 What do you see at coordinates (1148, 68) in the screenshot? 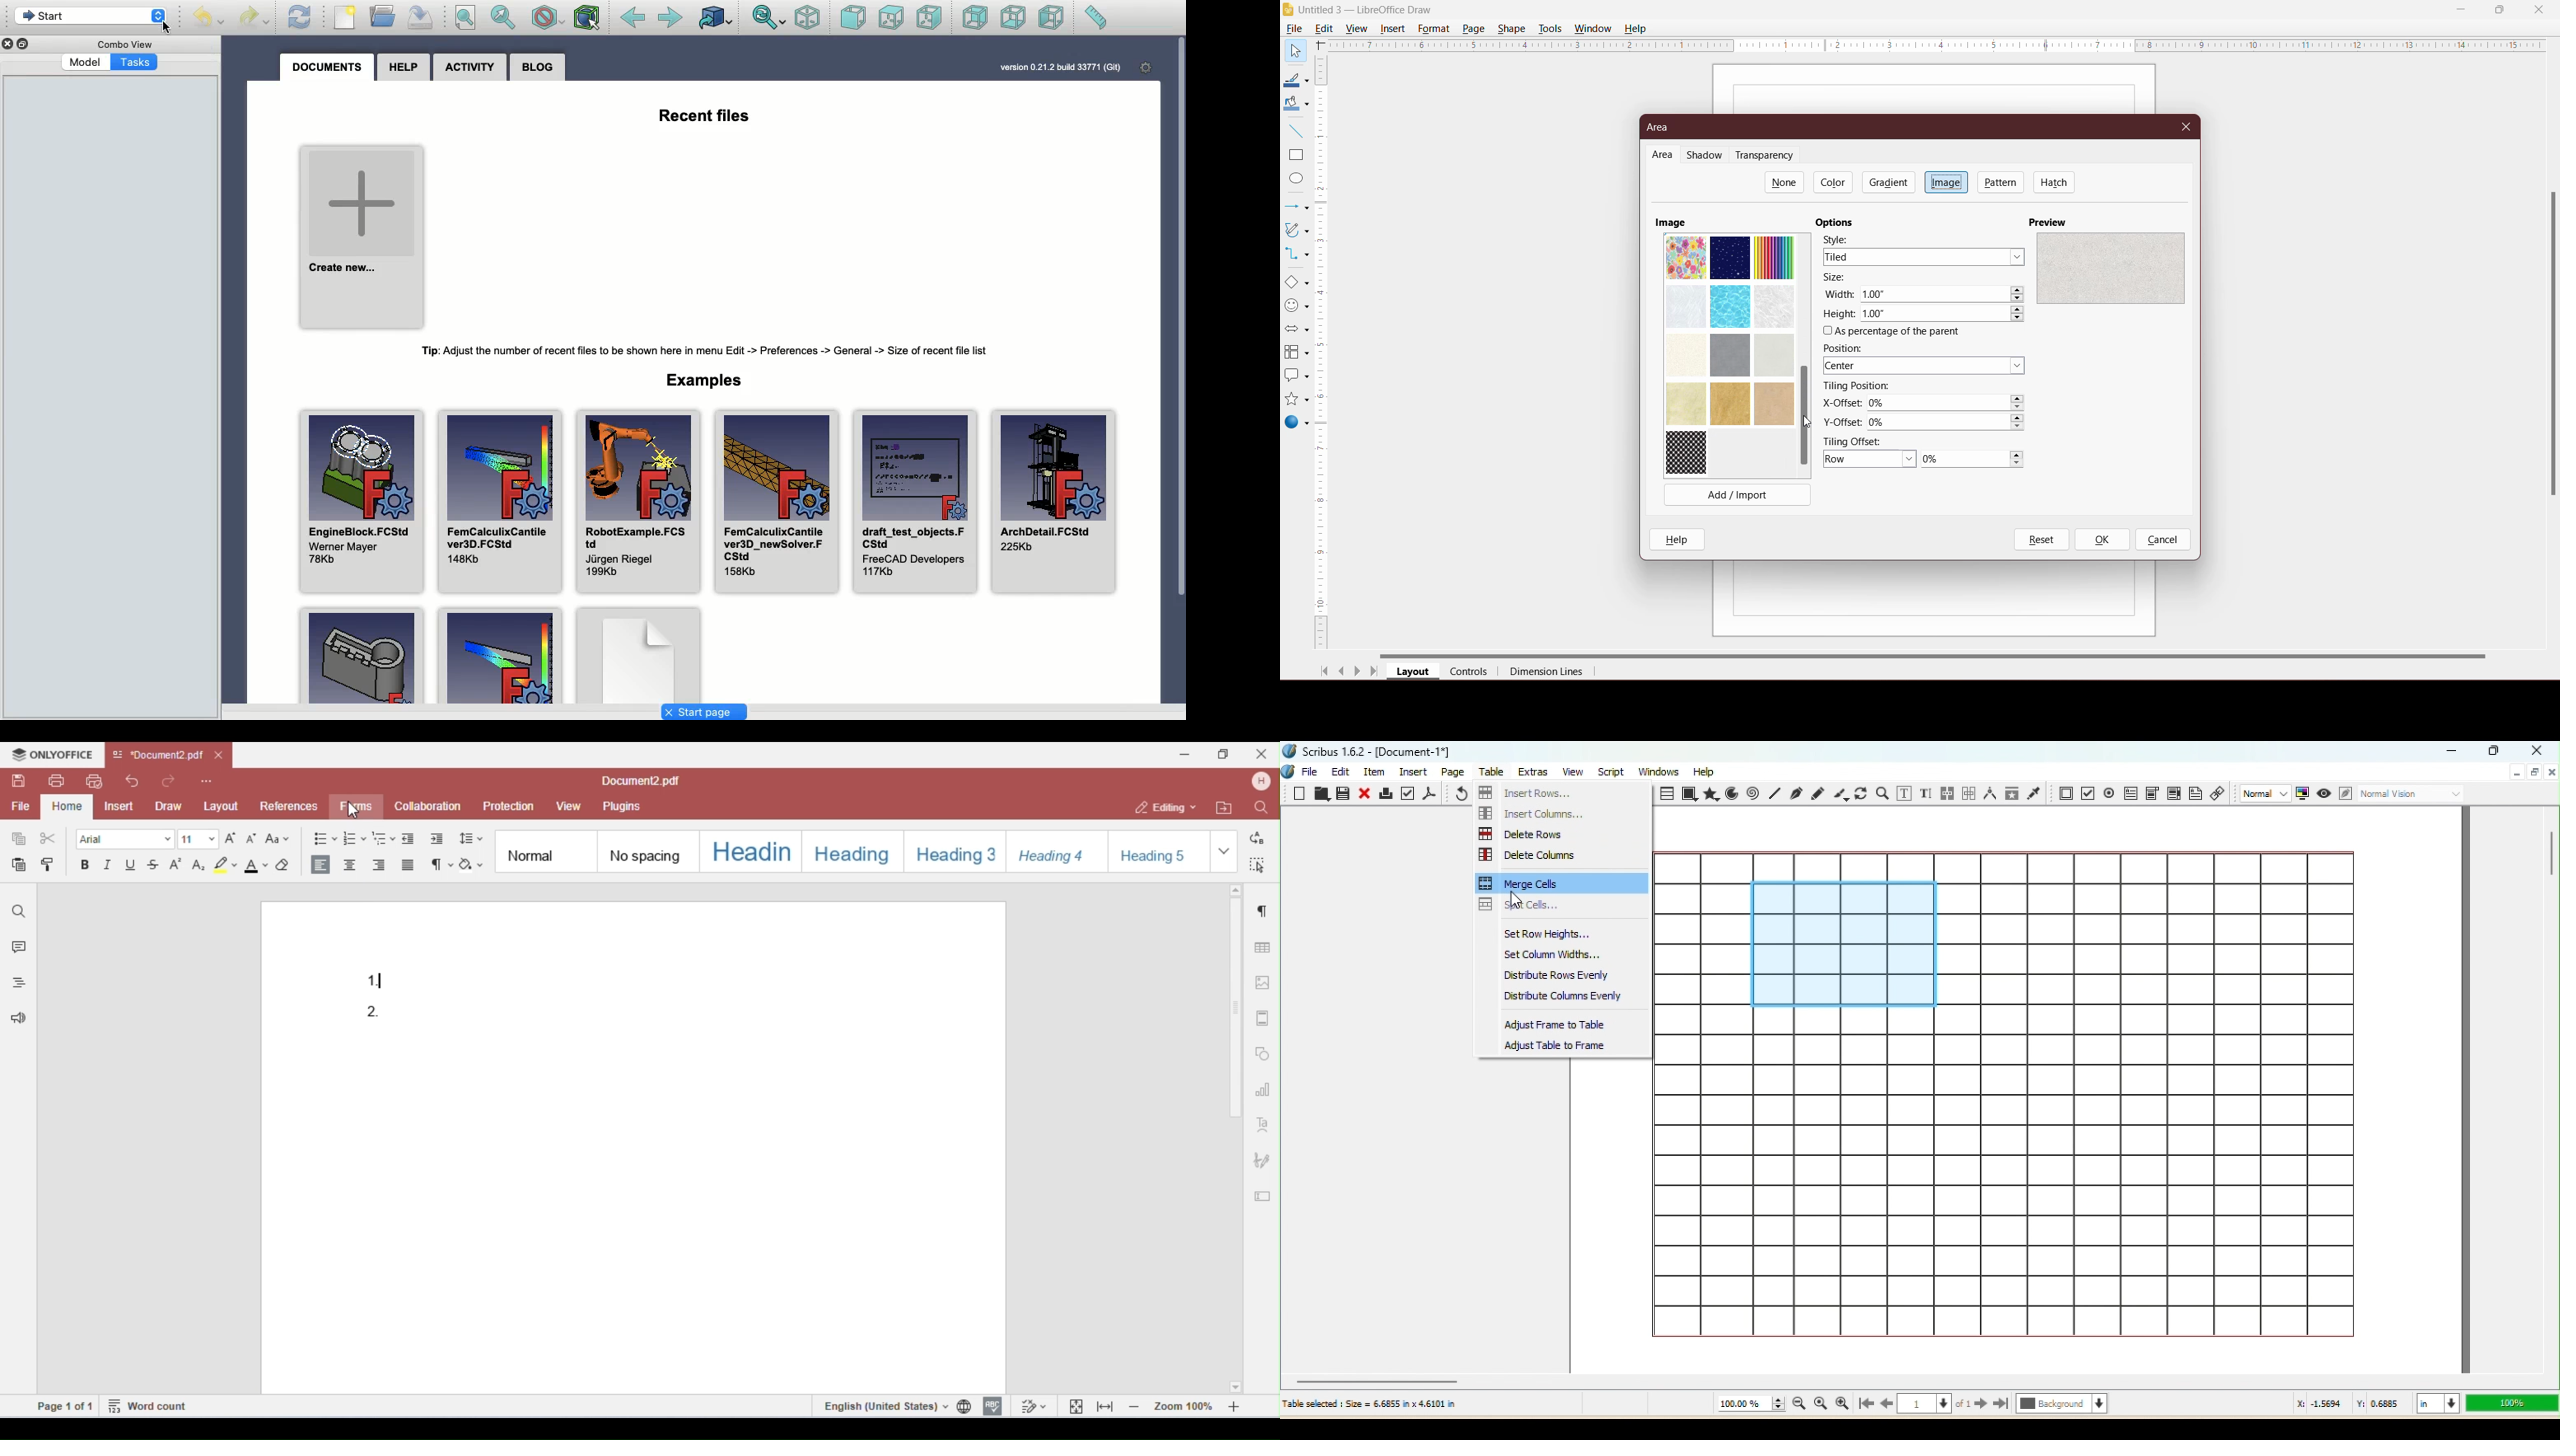
I see `Settings` at bounding box center [1148, 68].